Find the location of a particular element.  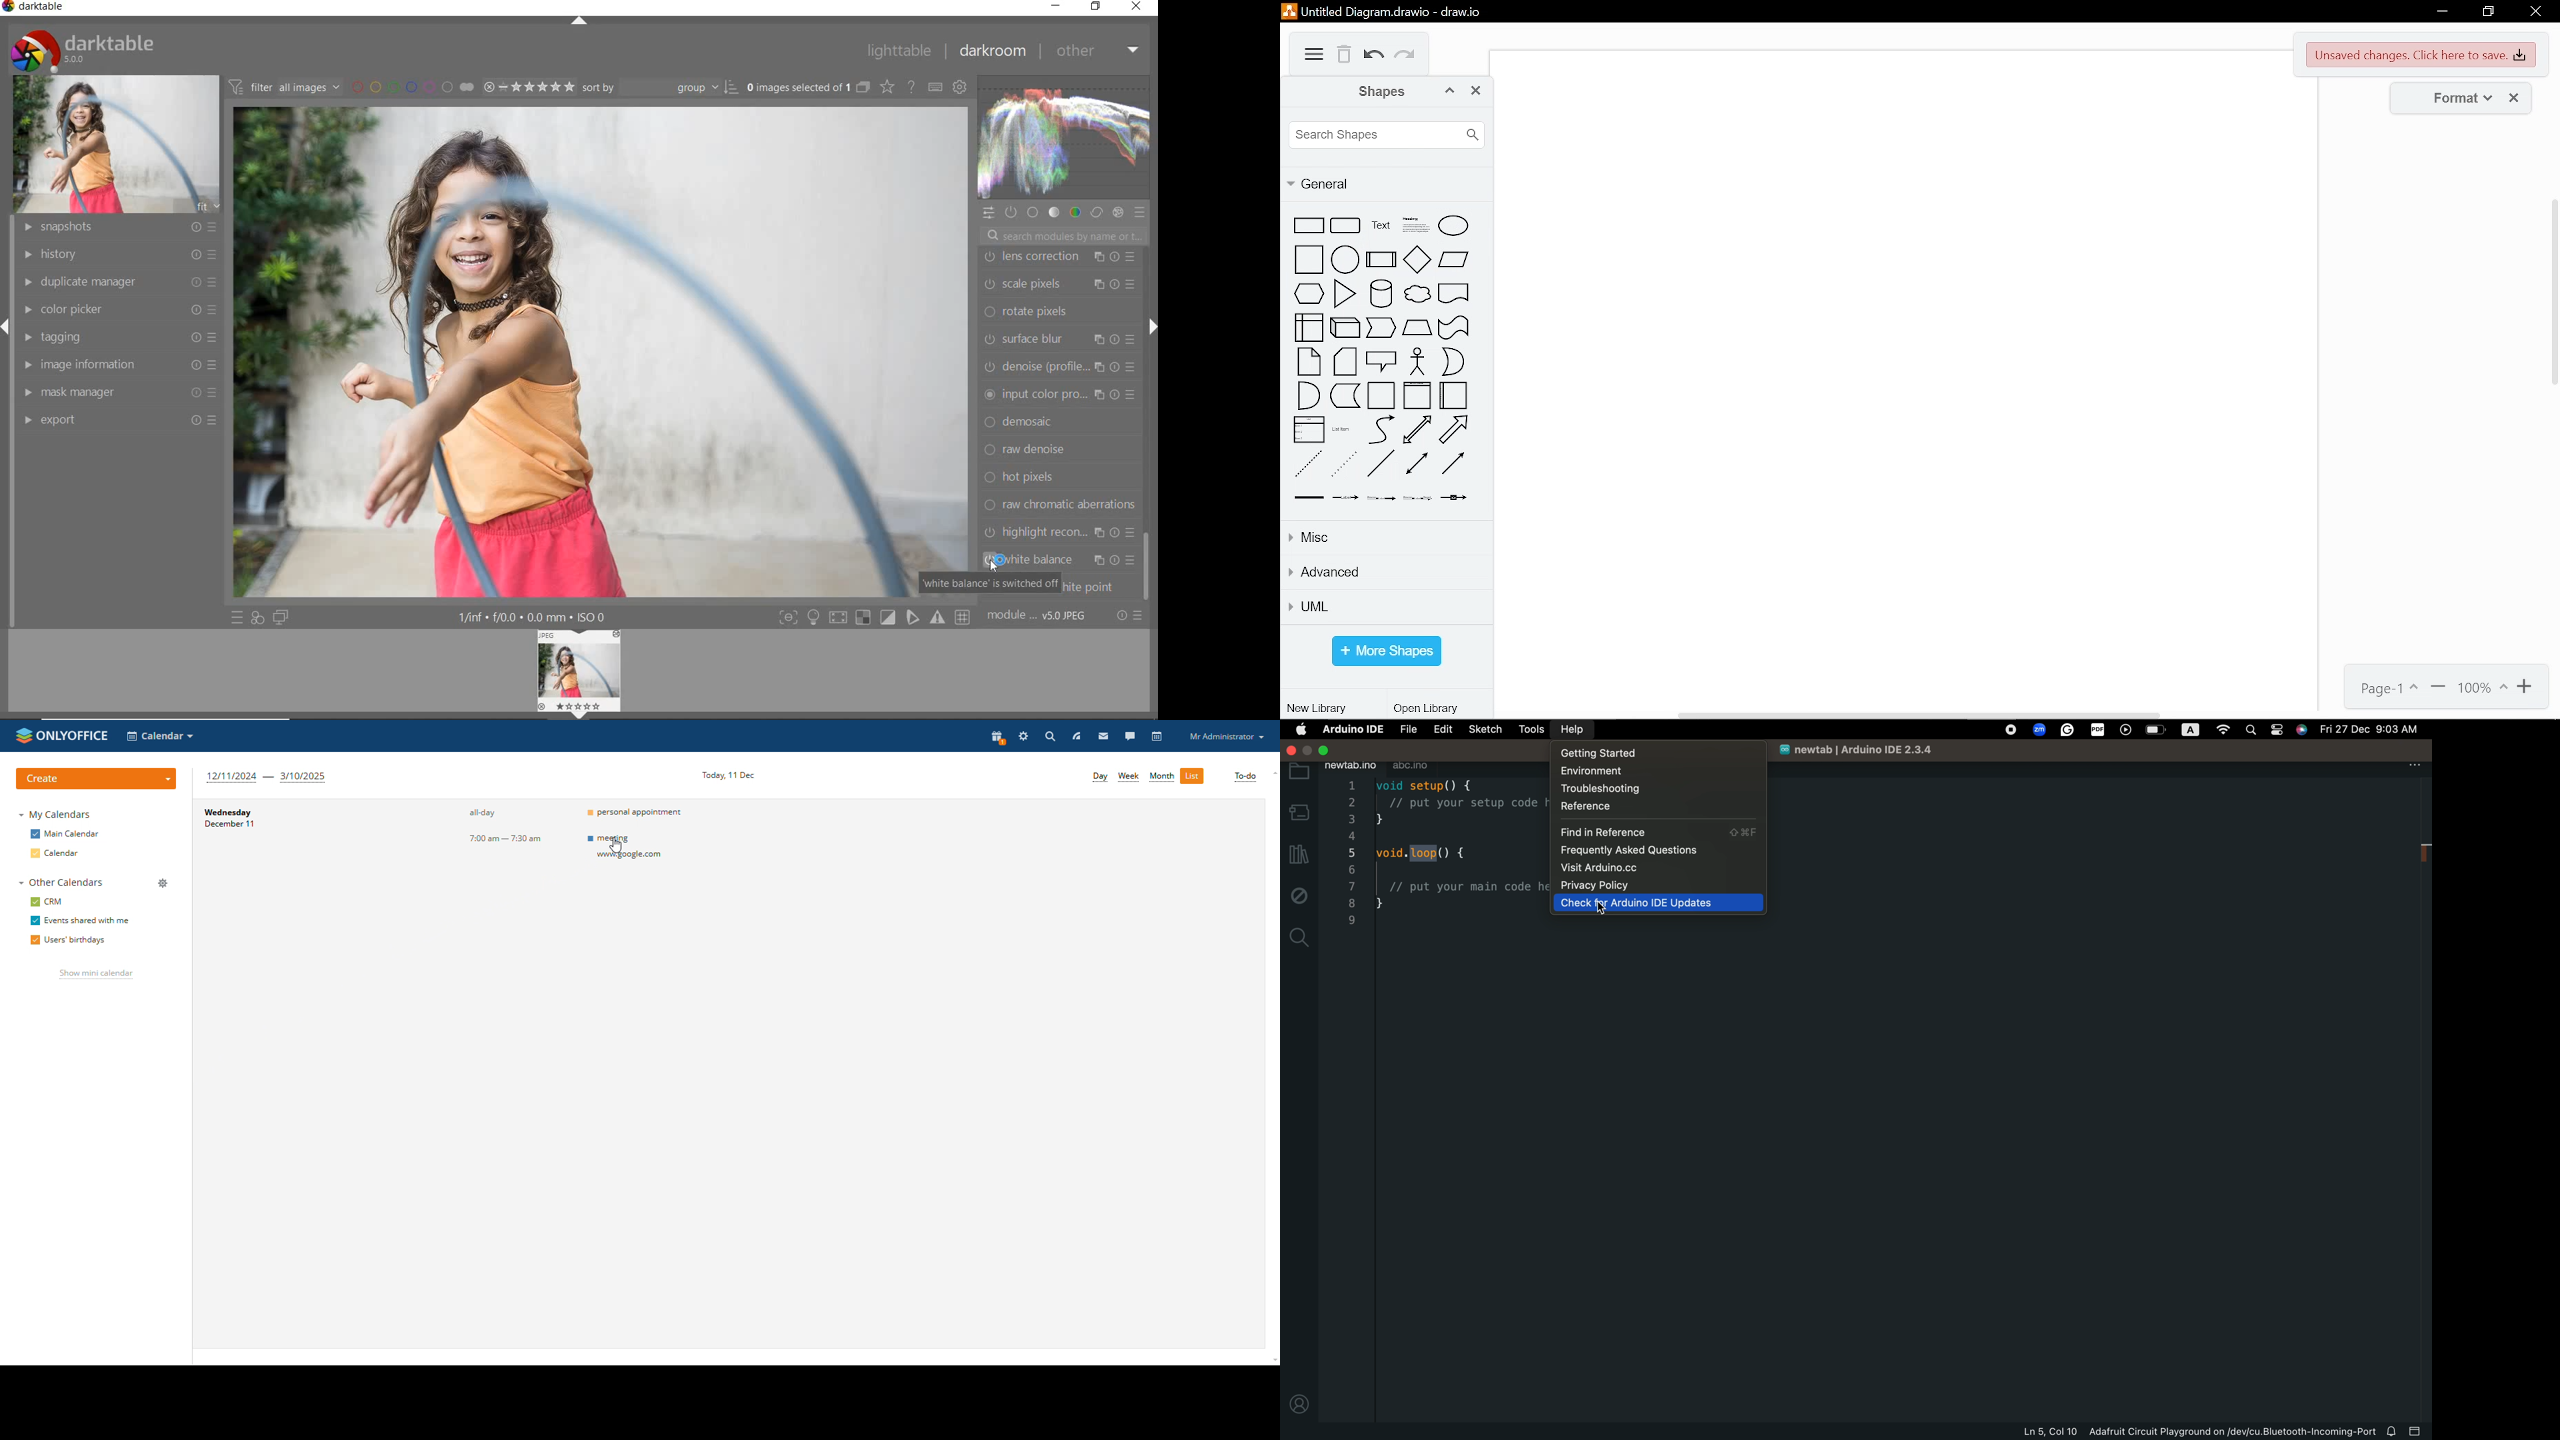

minimize is located at coordinates (2442, 12).